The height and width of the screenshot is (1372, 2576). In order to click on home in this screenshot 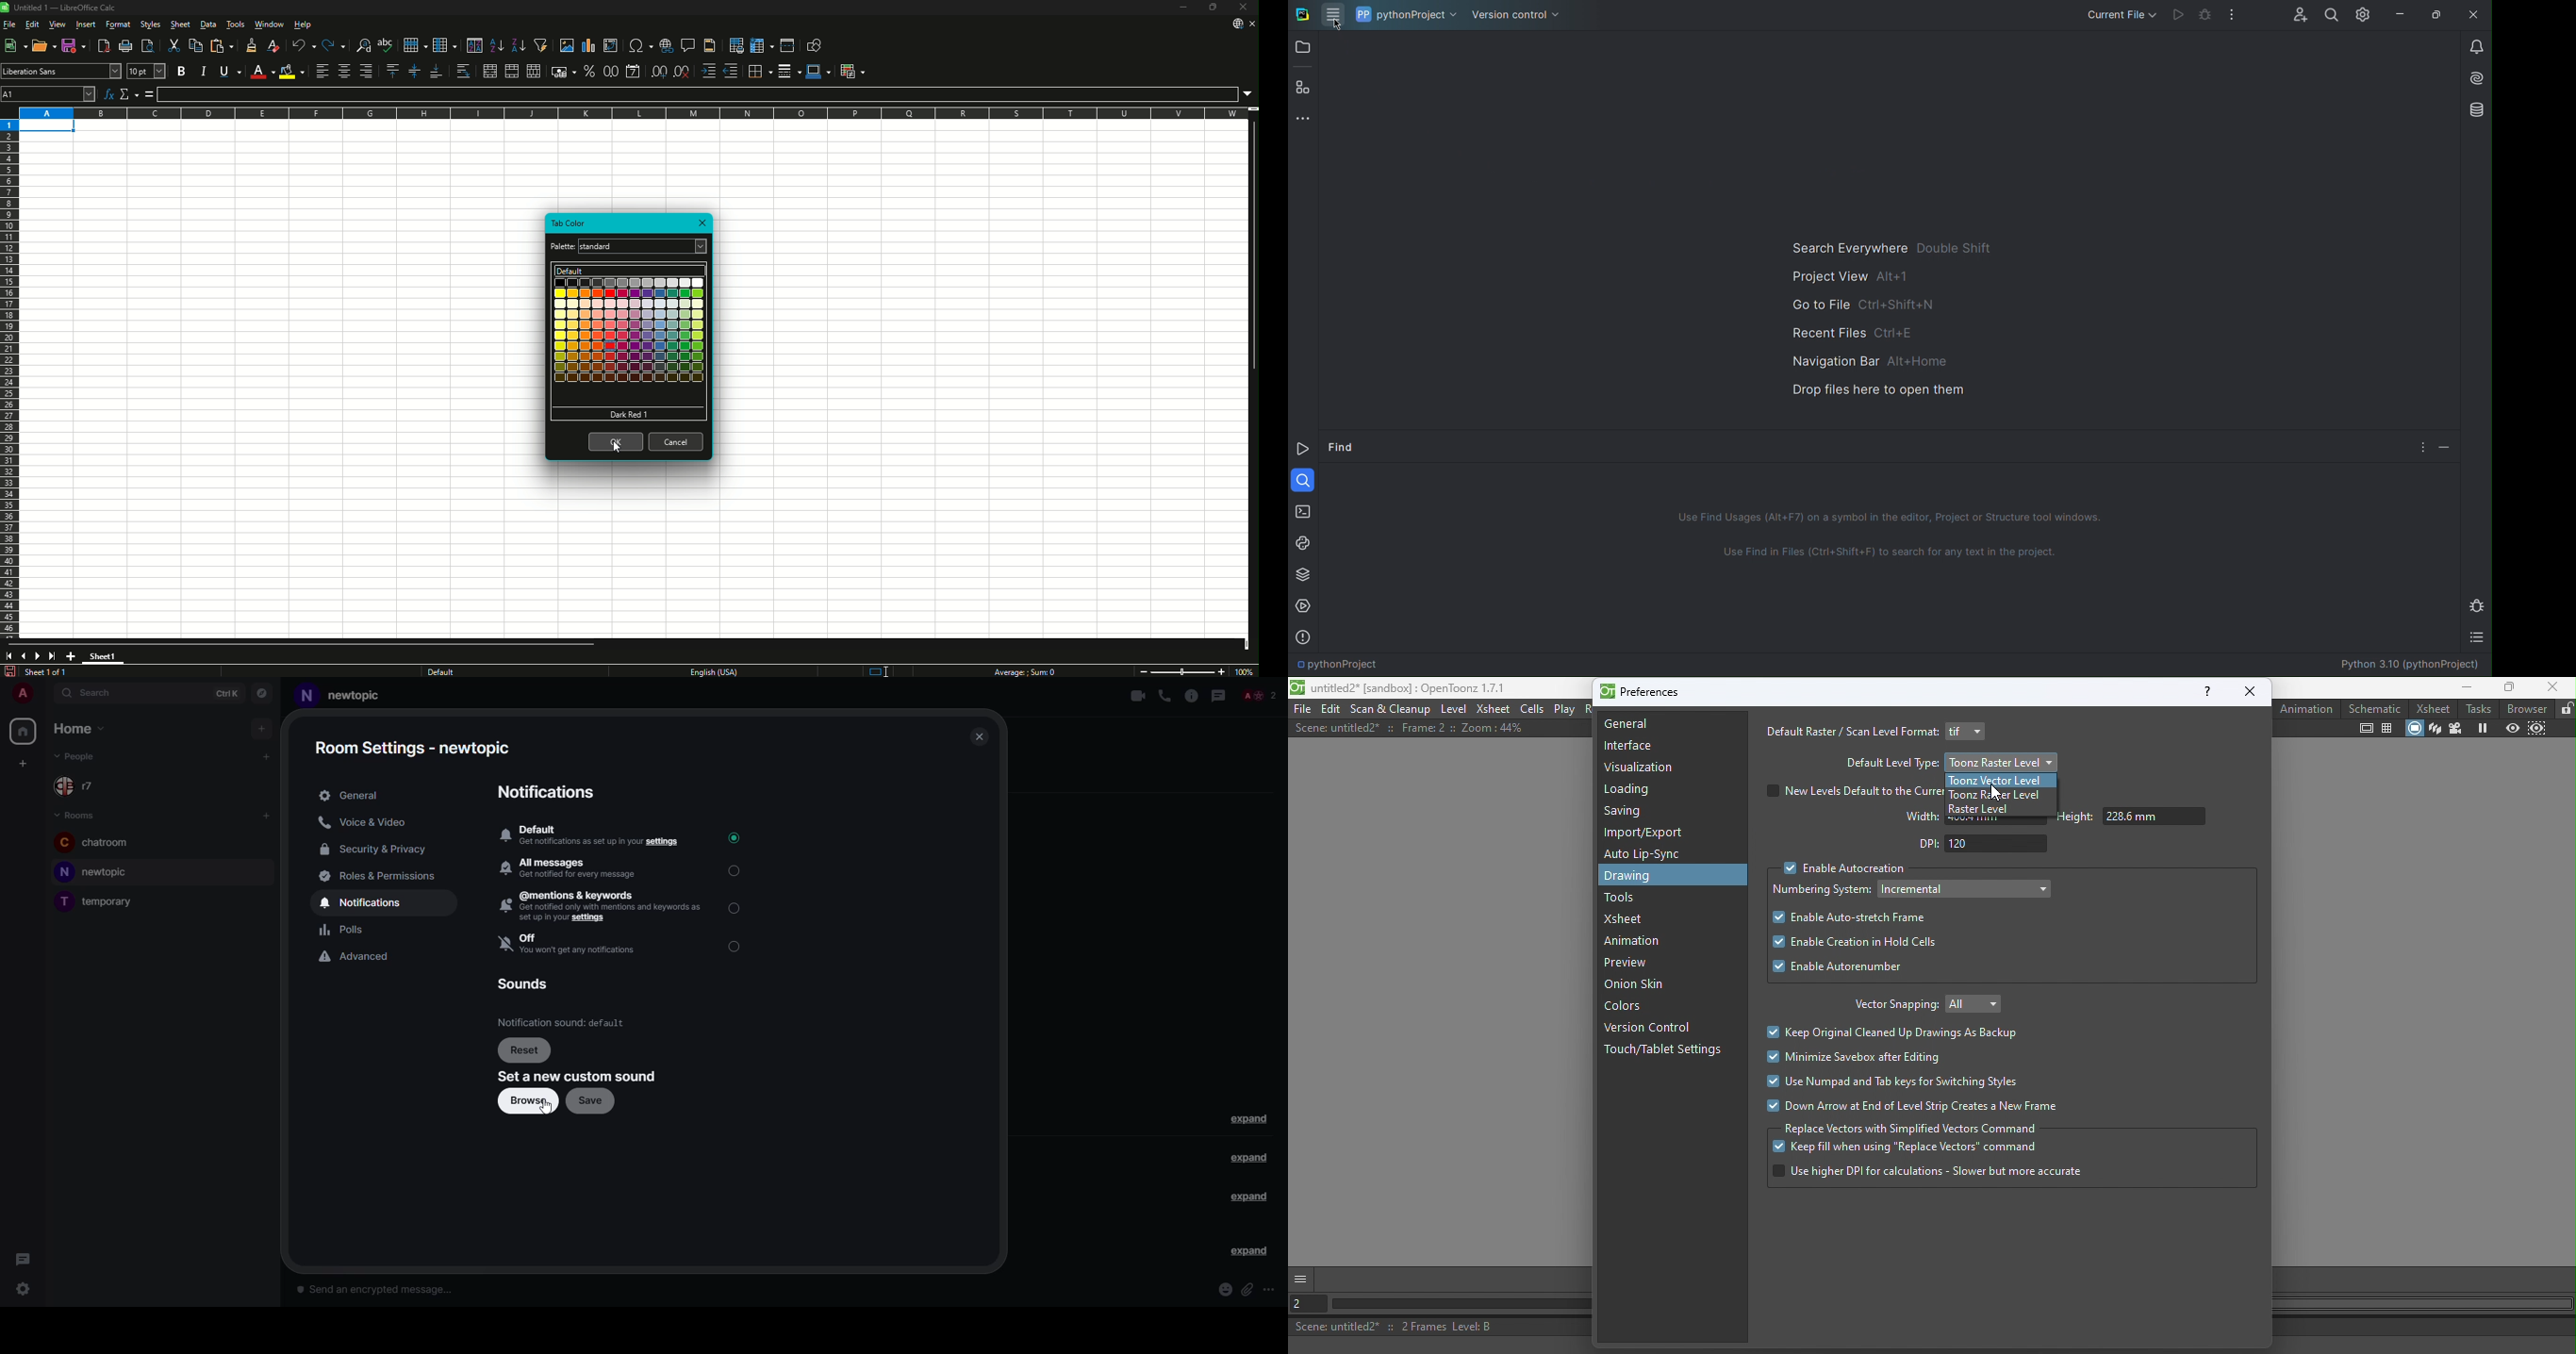, I will do `click(23, 731)`.